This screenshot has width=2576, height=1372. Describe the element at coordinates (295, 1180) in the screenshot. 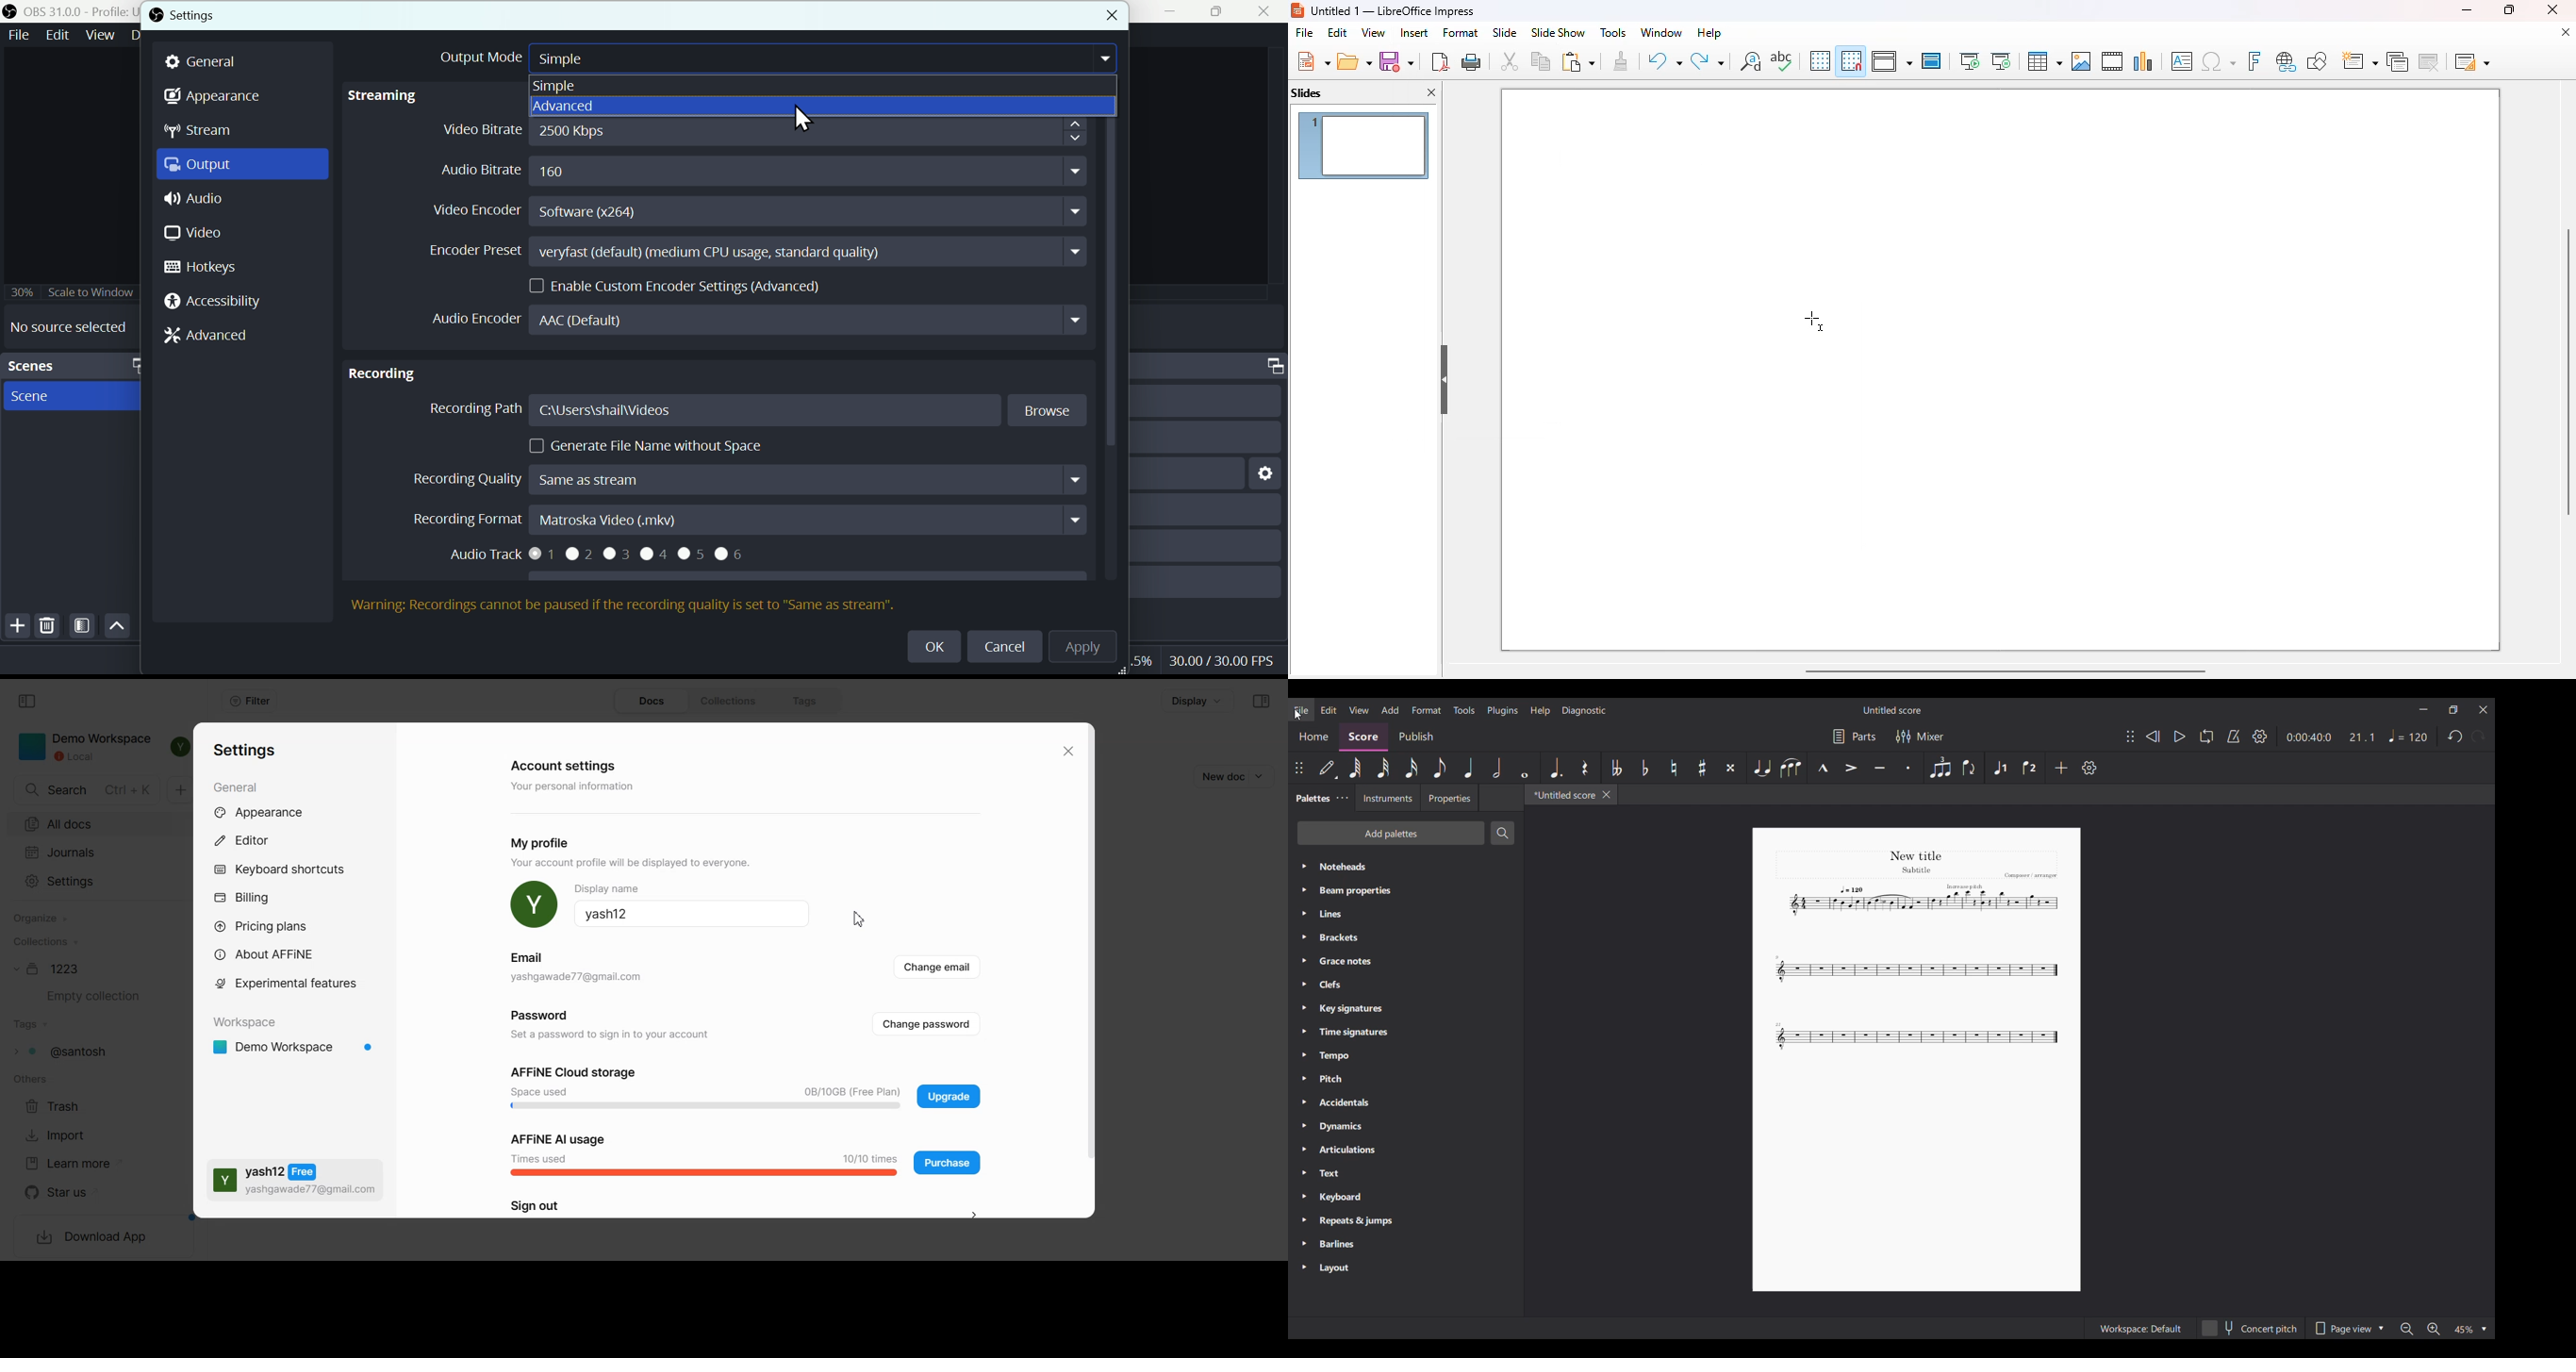

I see `Yash free` at that location.